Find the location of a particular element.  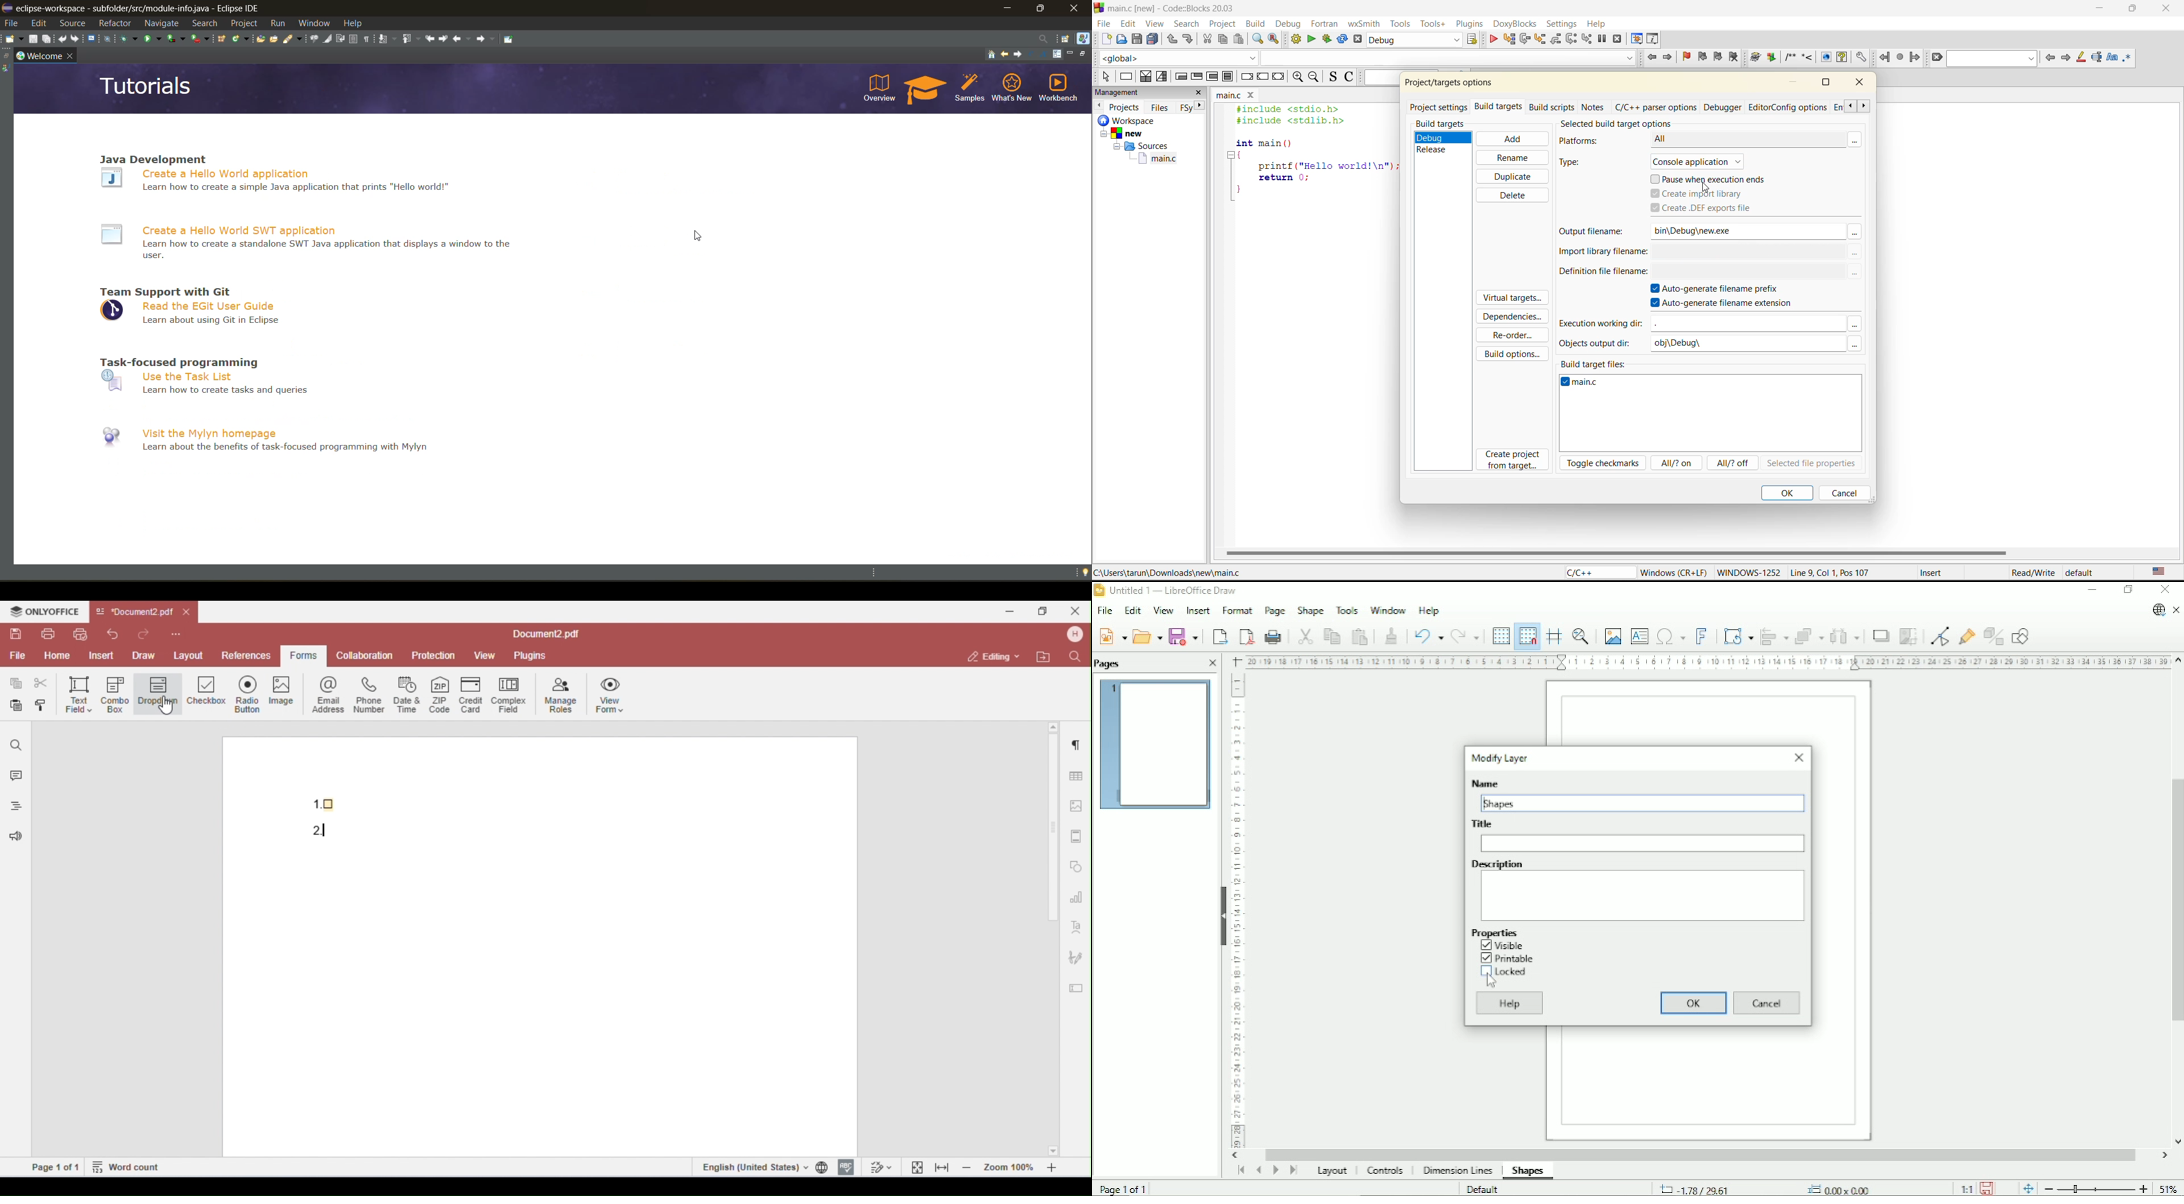

OK is located at coordinates (1694, 1002).